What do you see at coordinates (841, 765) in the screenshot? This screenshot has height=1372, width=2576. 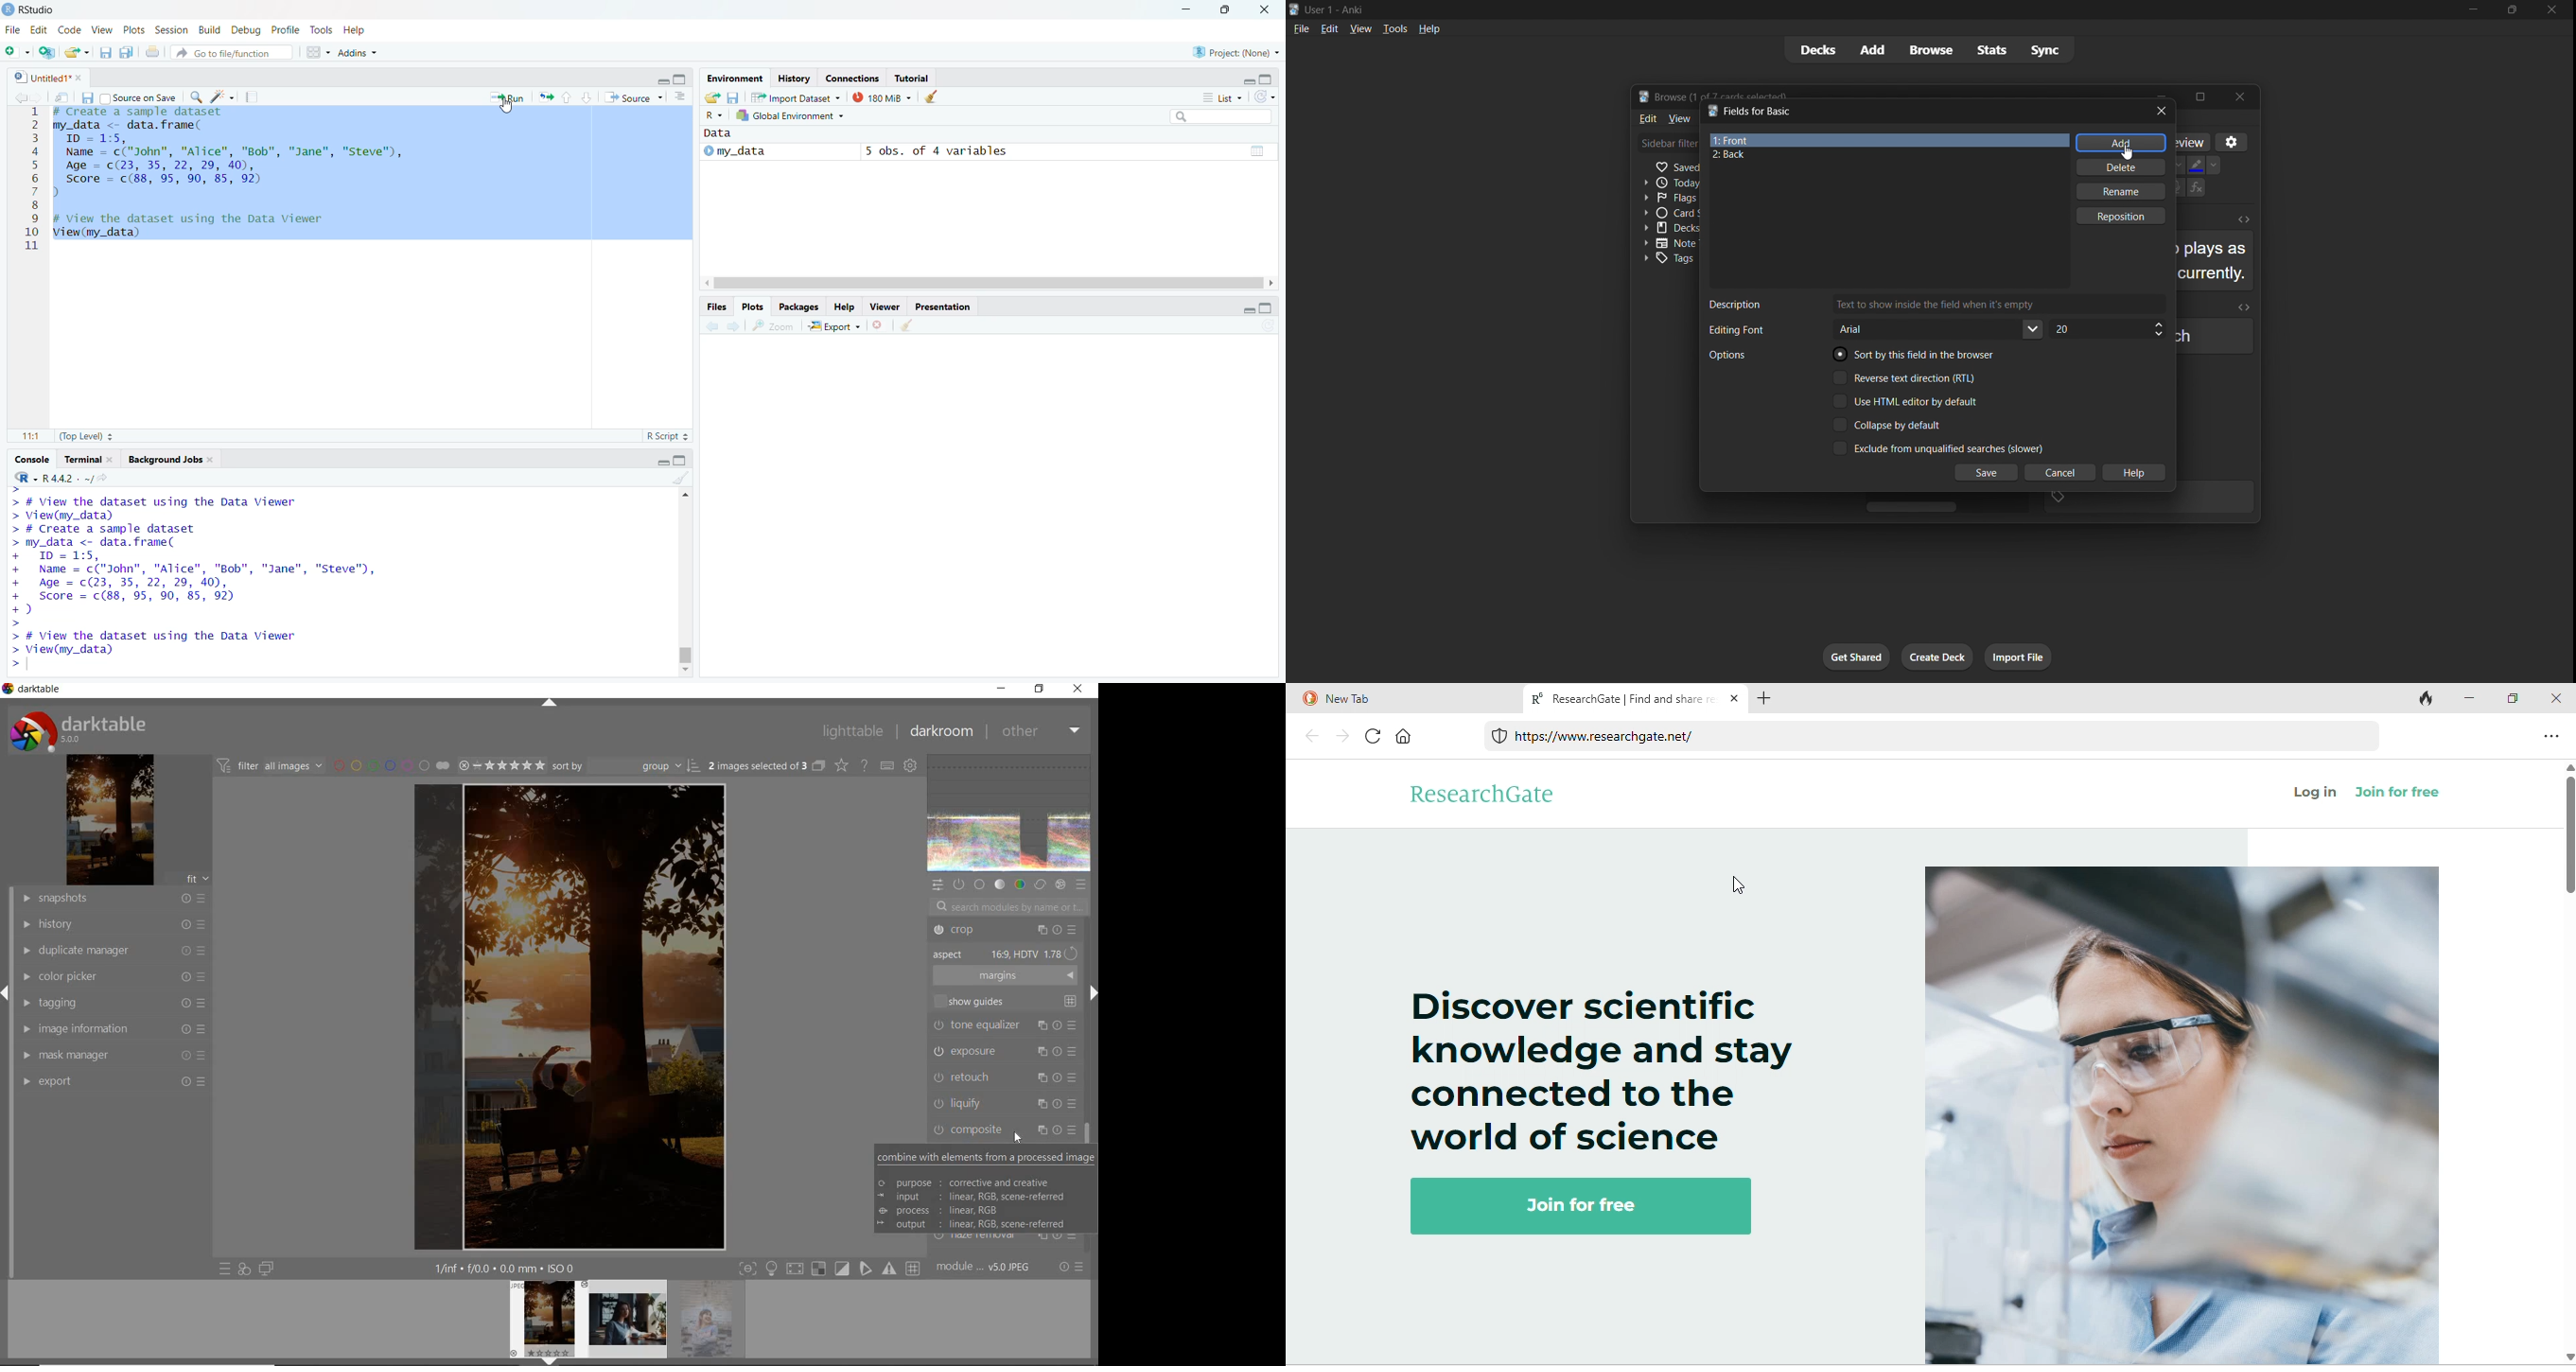 I see `change type of overlay` at bounding box center [841, 765].